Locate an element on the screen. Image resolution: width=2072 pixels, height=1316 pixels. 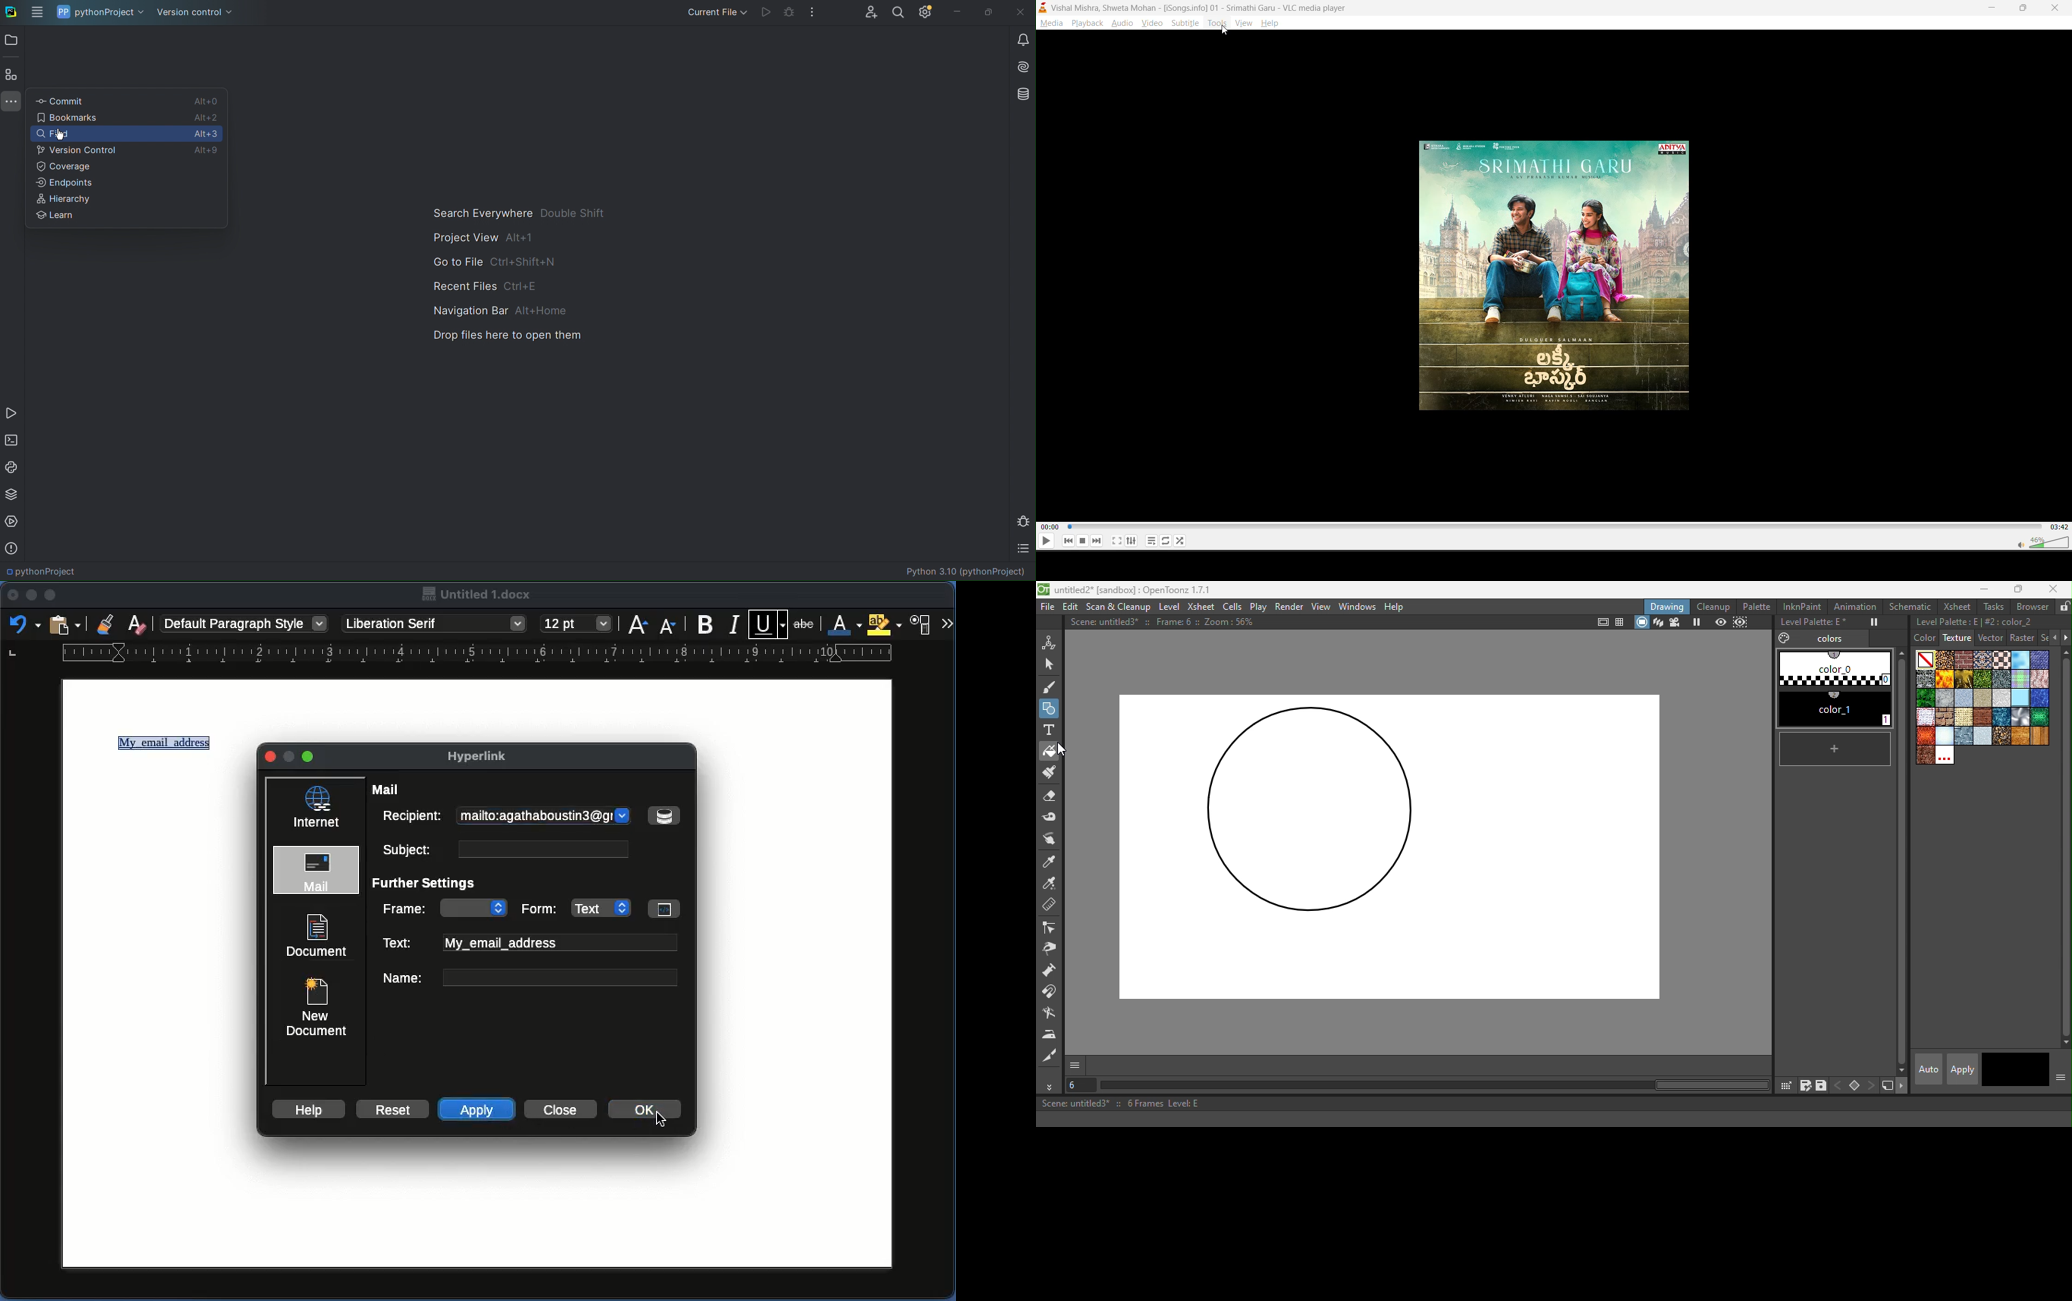
File is located at coordinates (1048, 608).